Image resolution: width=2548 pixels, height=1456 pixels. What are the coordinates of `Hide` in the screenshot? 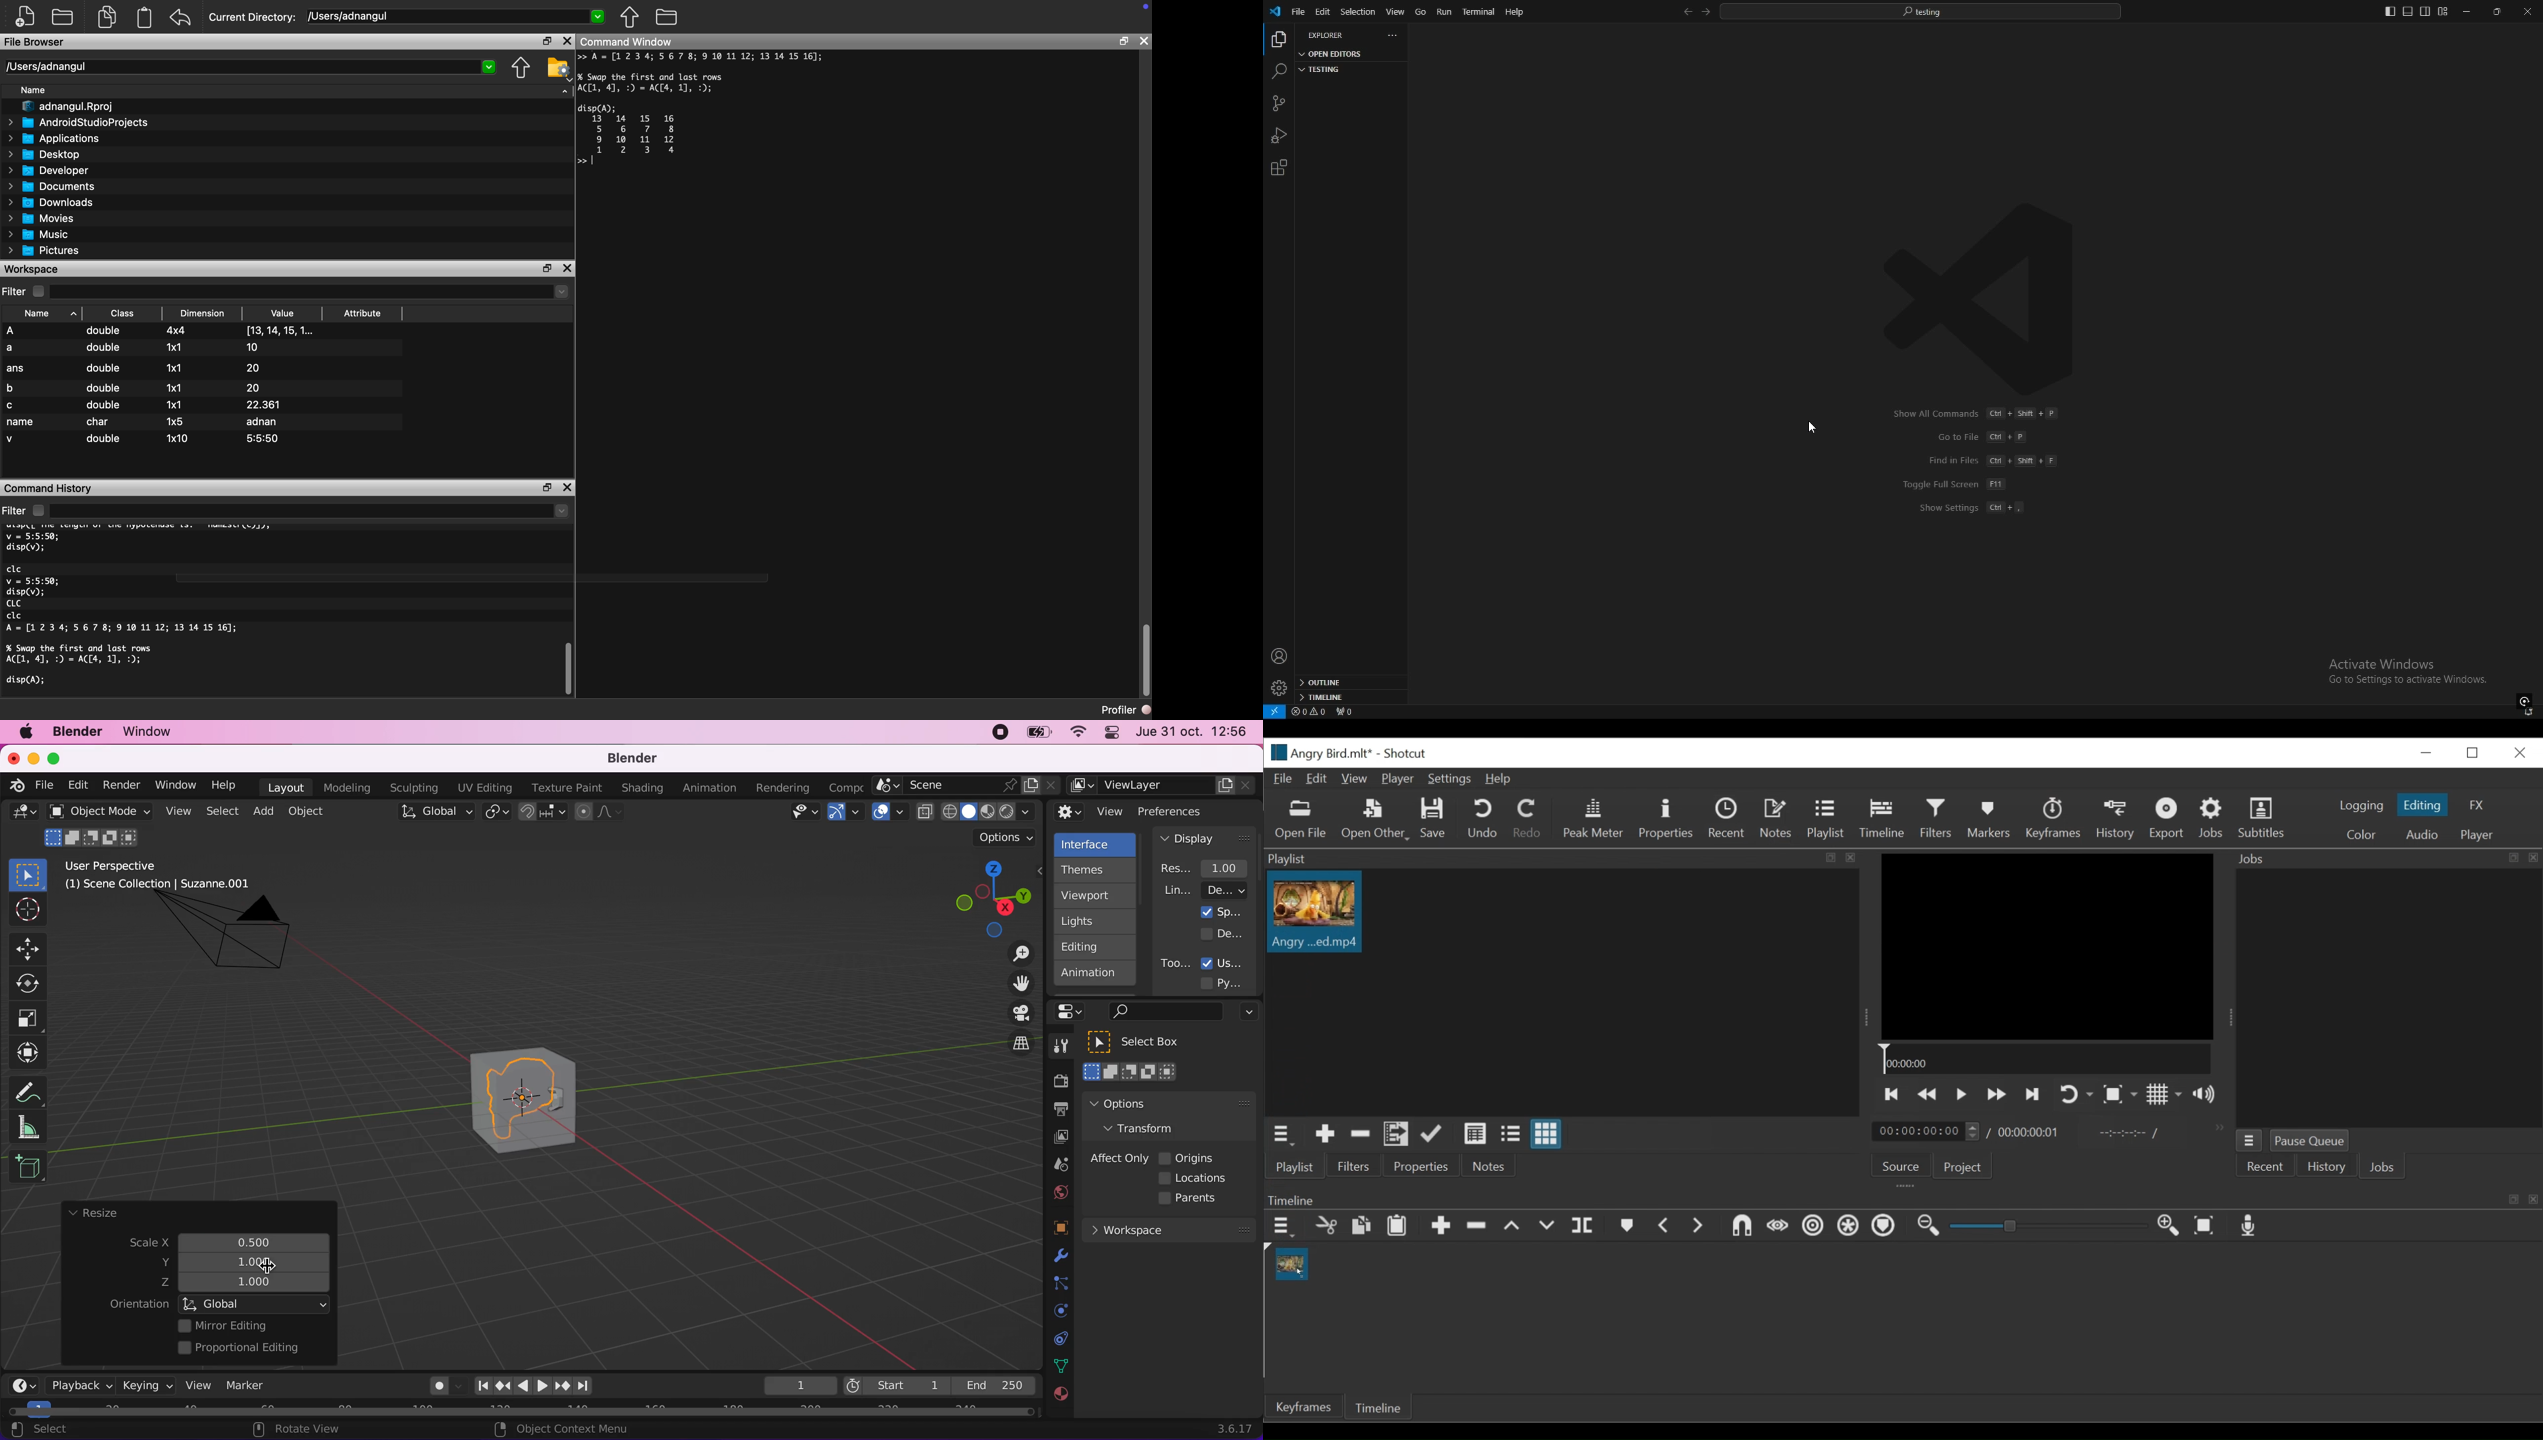 It's located at (562, 92).